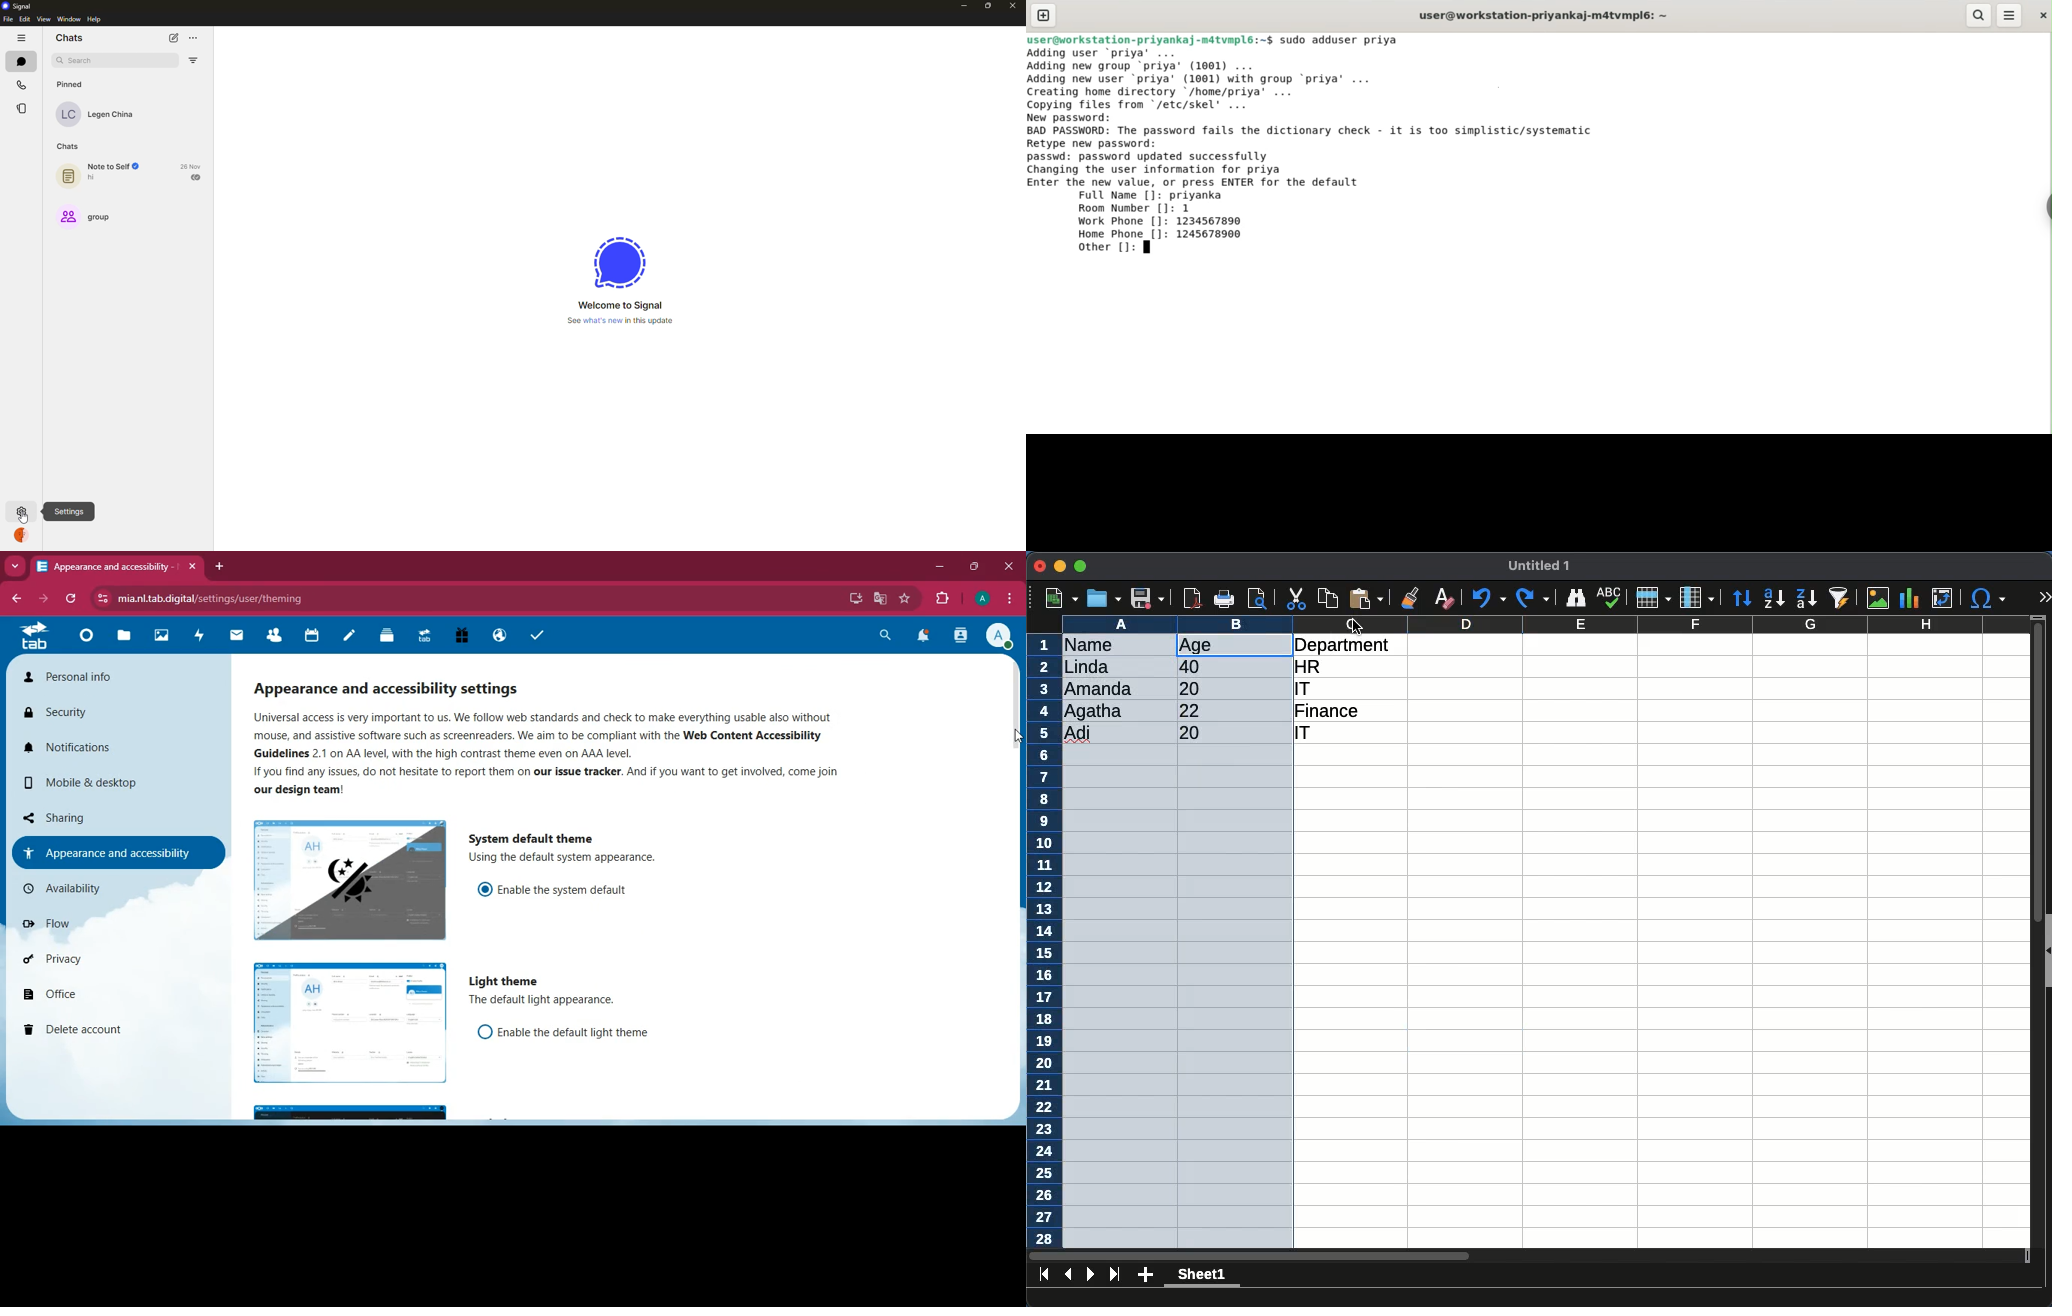 The width and height of the screenshot is (2072, 1316). I want to click on Other [1]: , so click(1111, 247).